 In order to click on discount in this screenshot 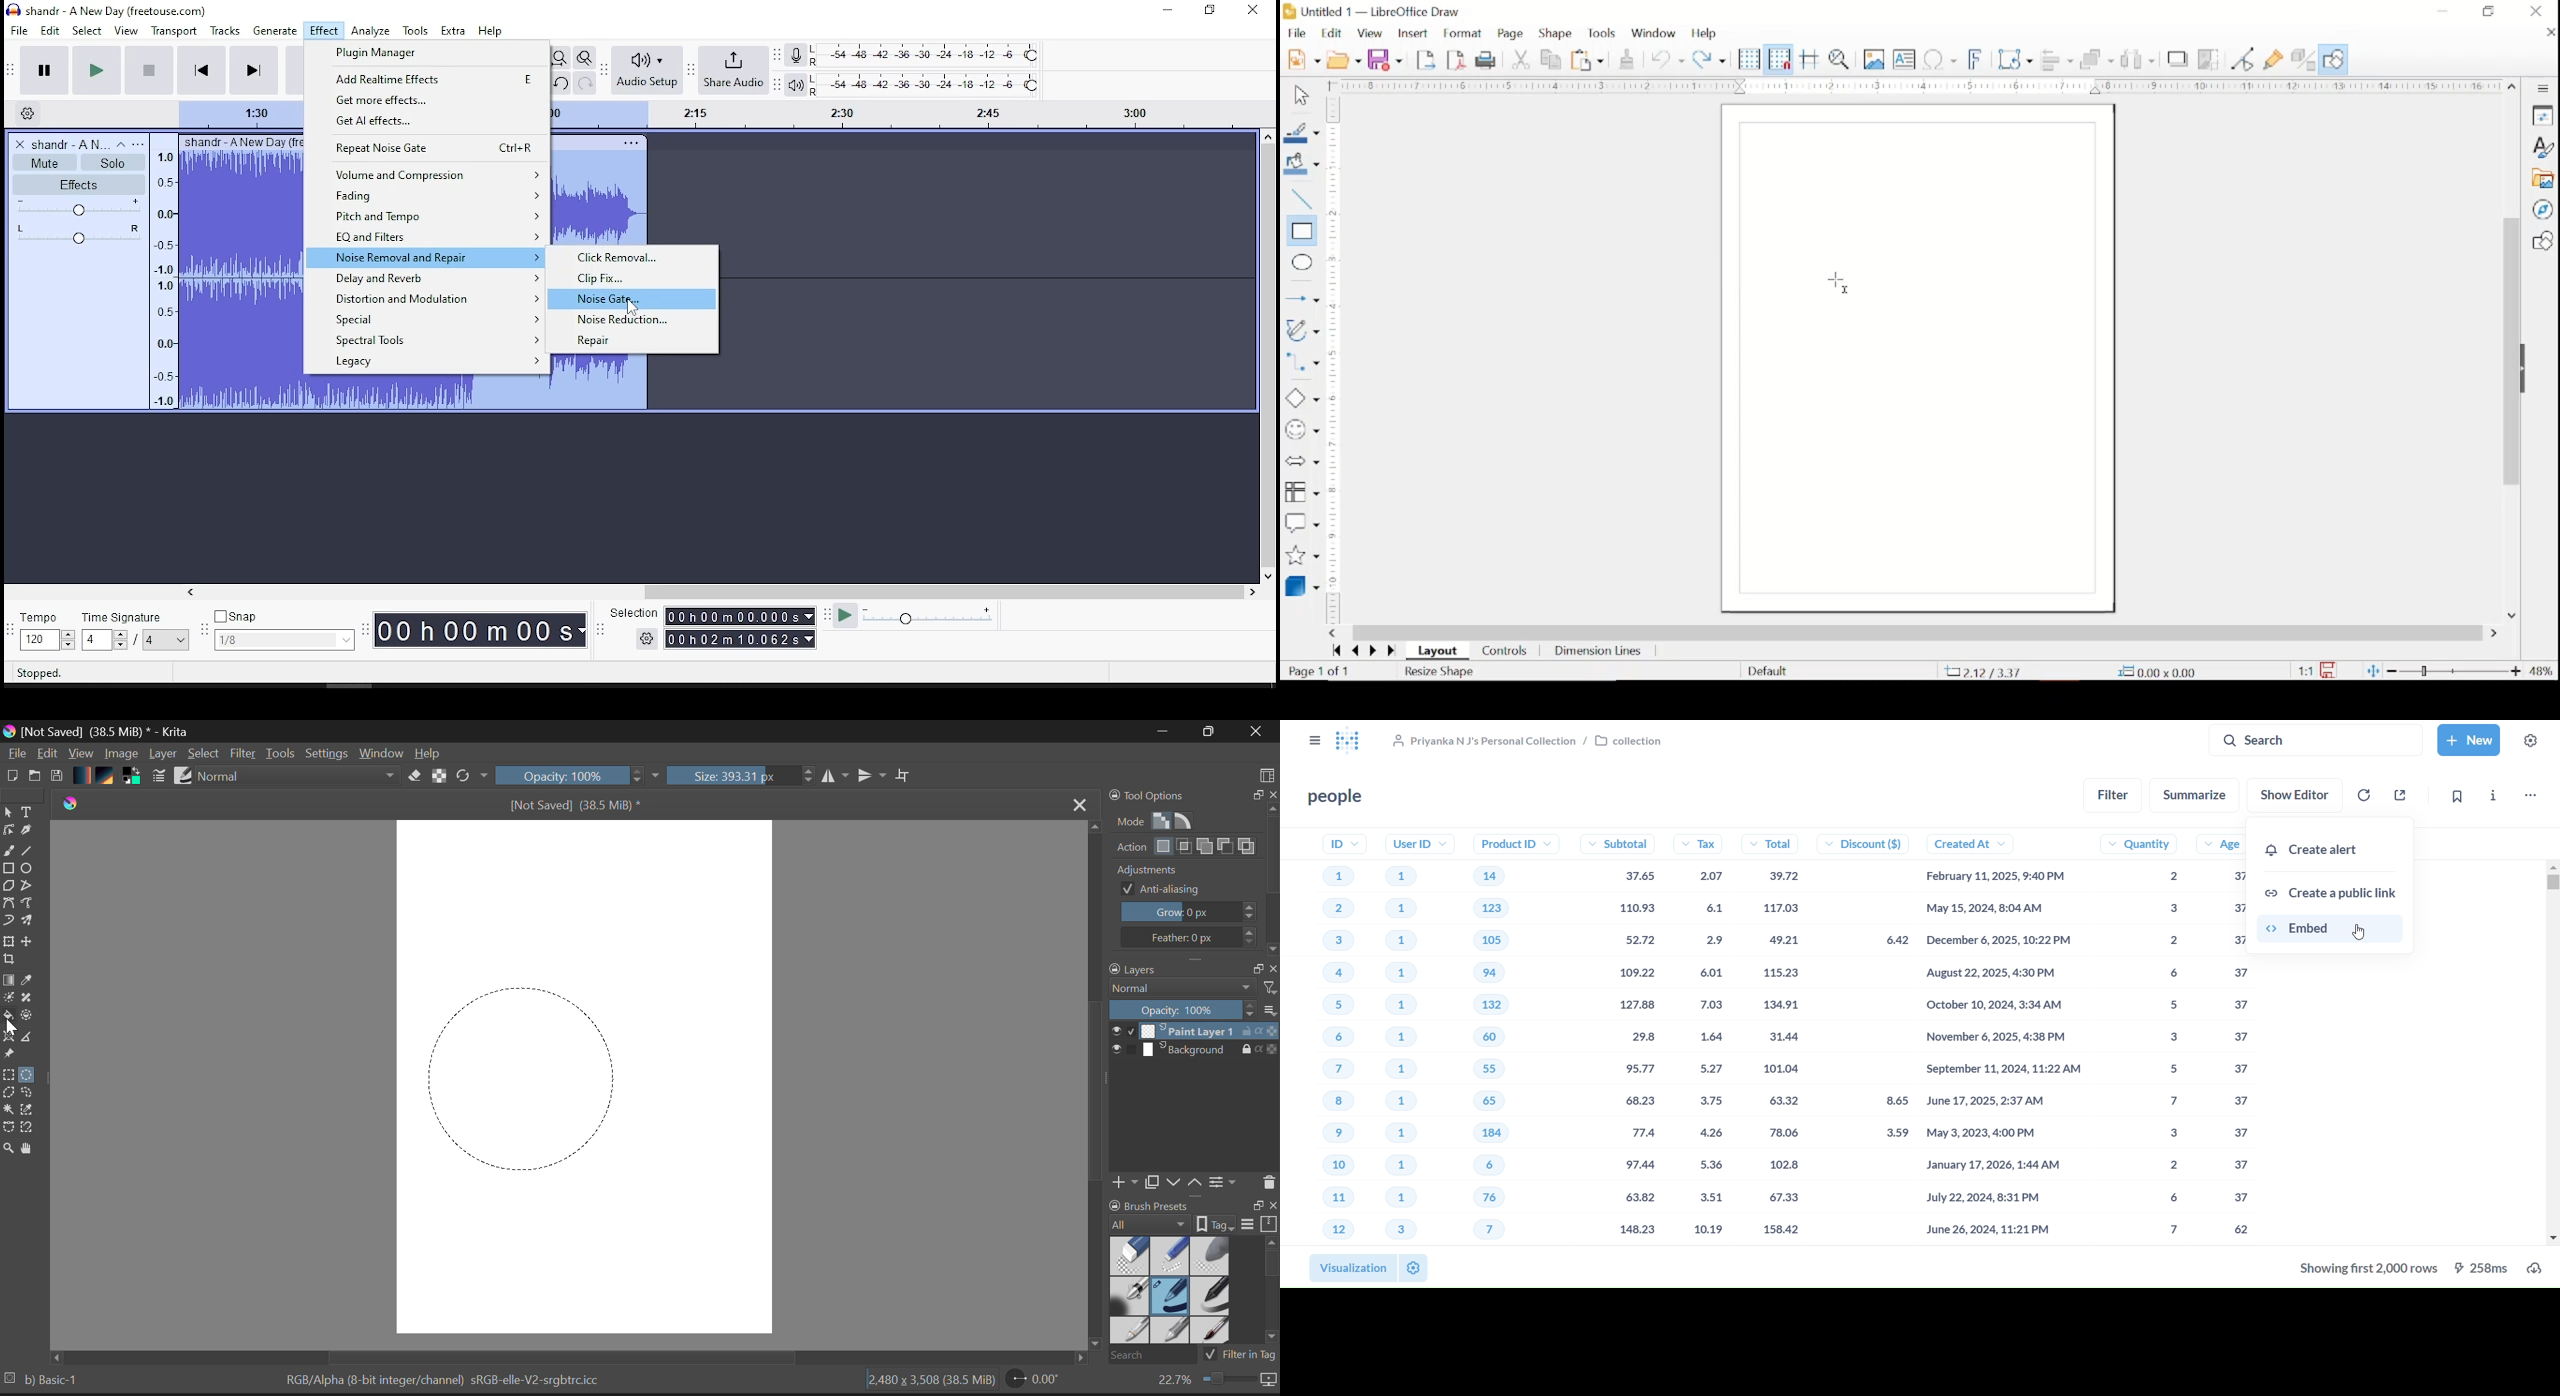, I will do `click(1872, 1036)`.